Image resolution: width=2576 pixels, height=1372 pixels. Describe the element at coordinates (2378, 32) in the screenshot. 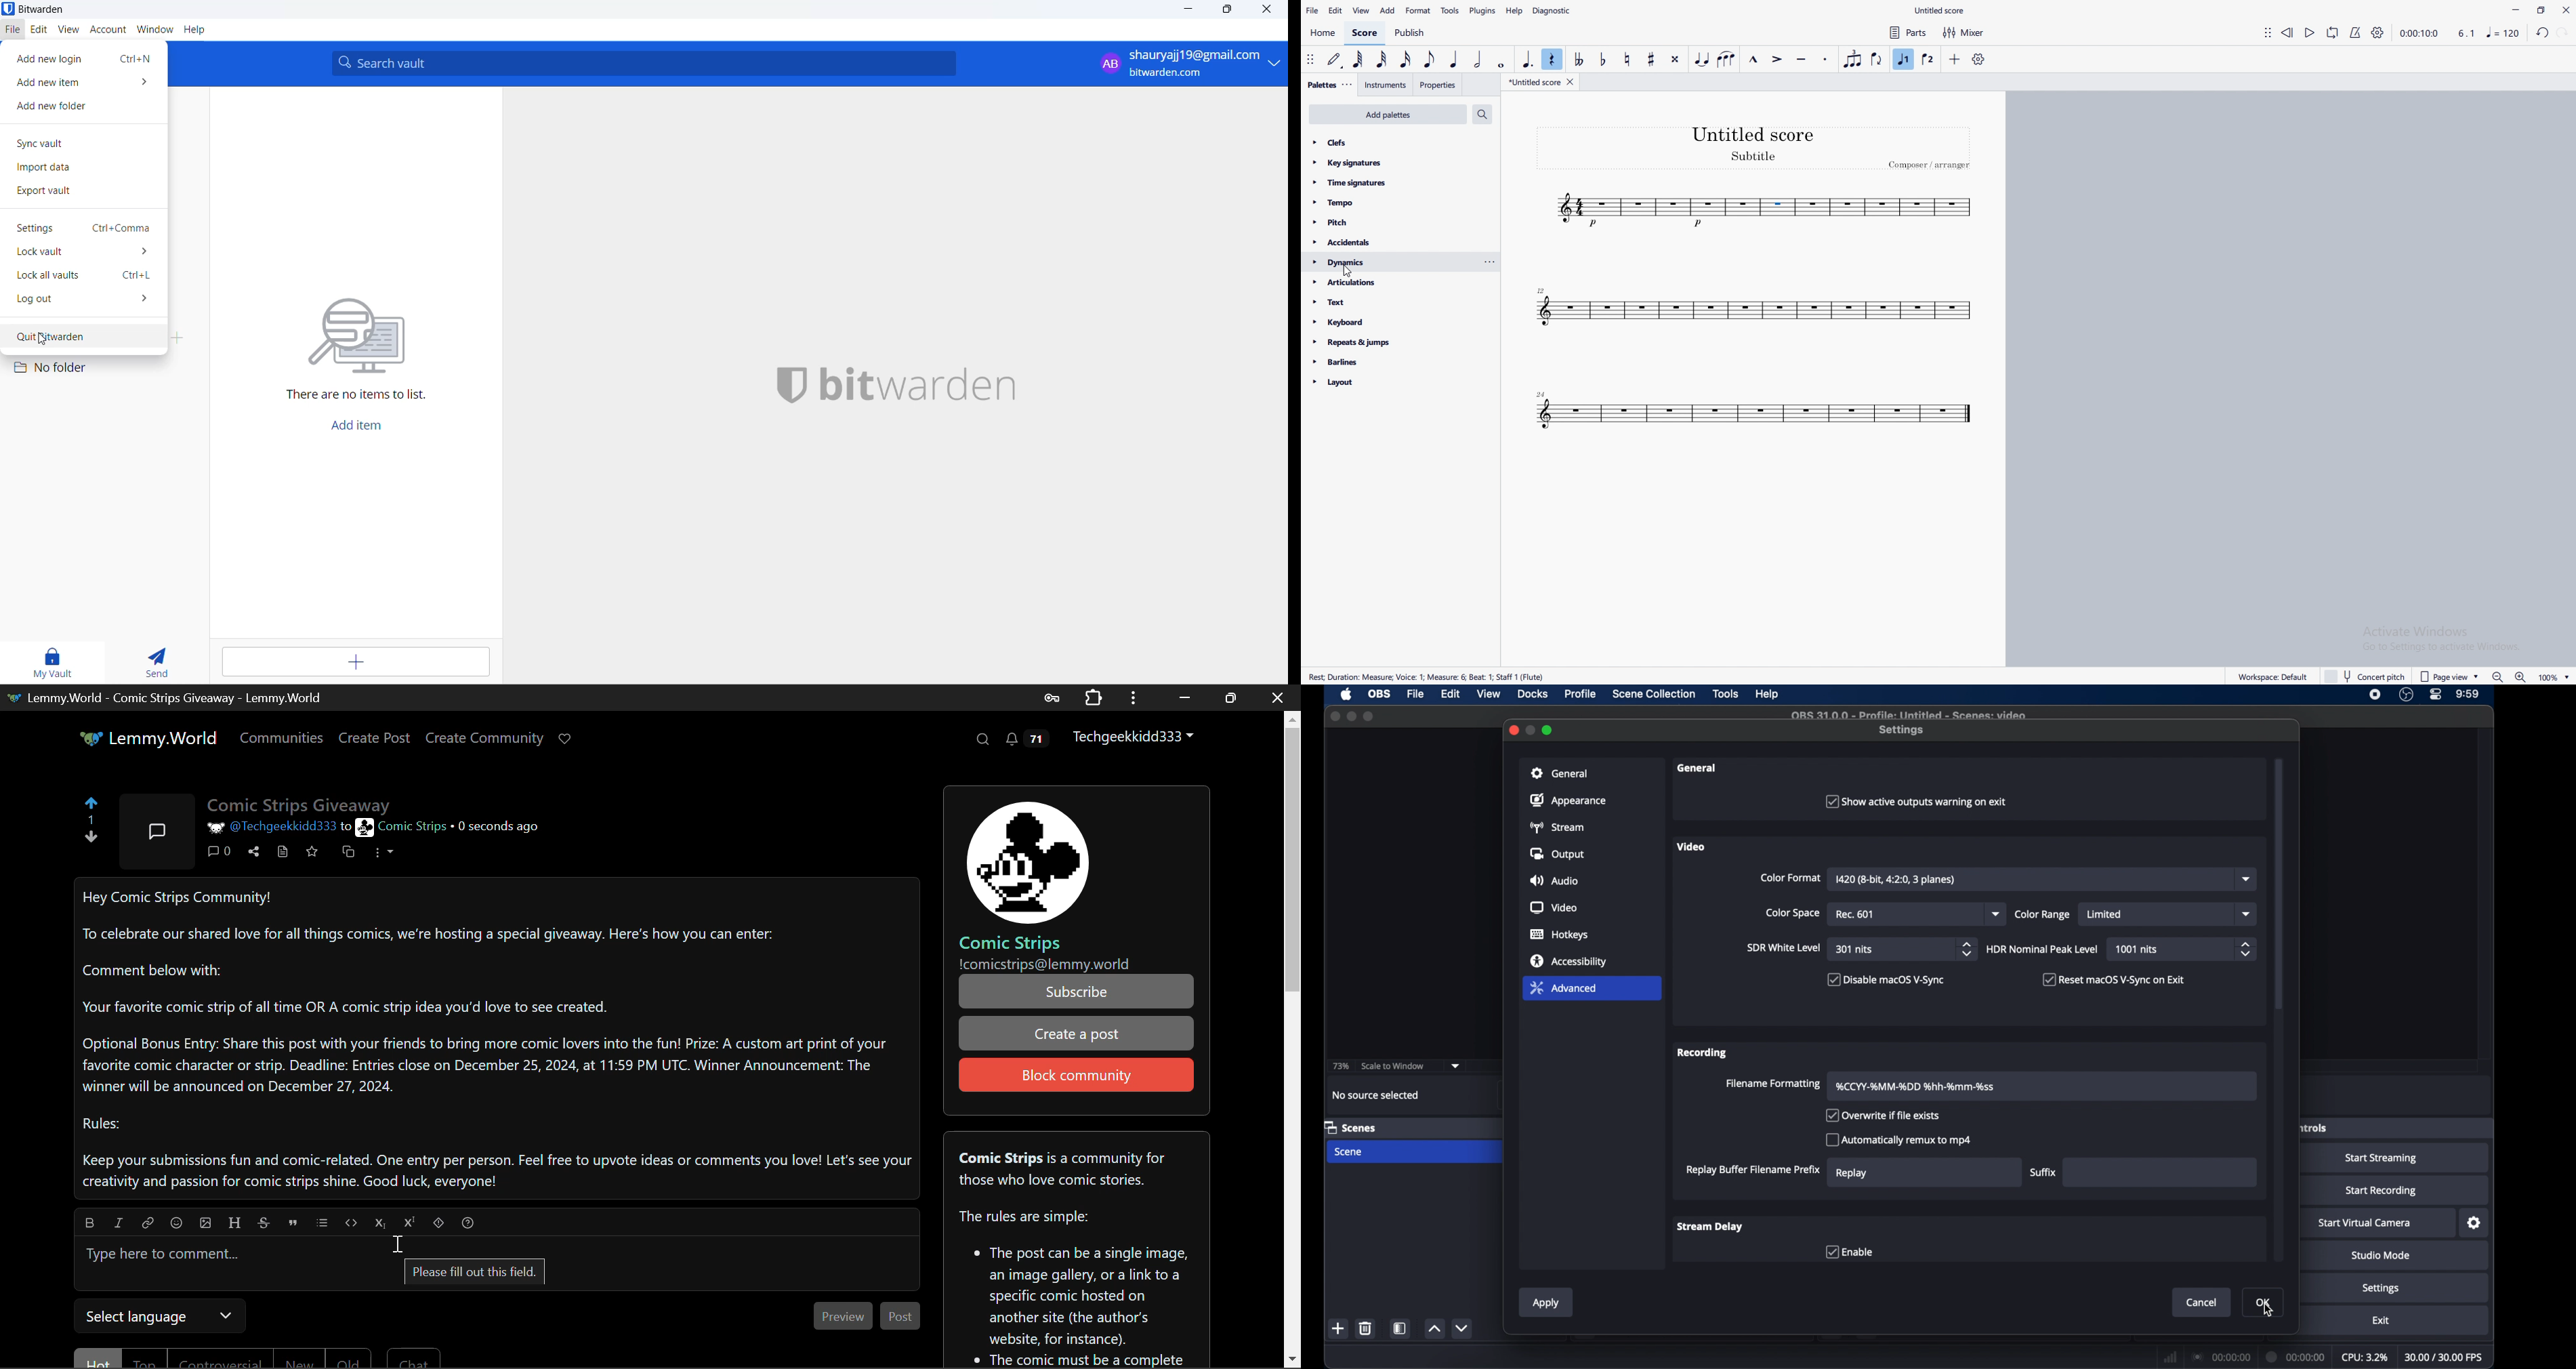

I see `playback settings` at that location.